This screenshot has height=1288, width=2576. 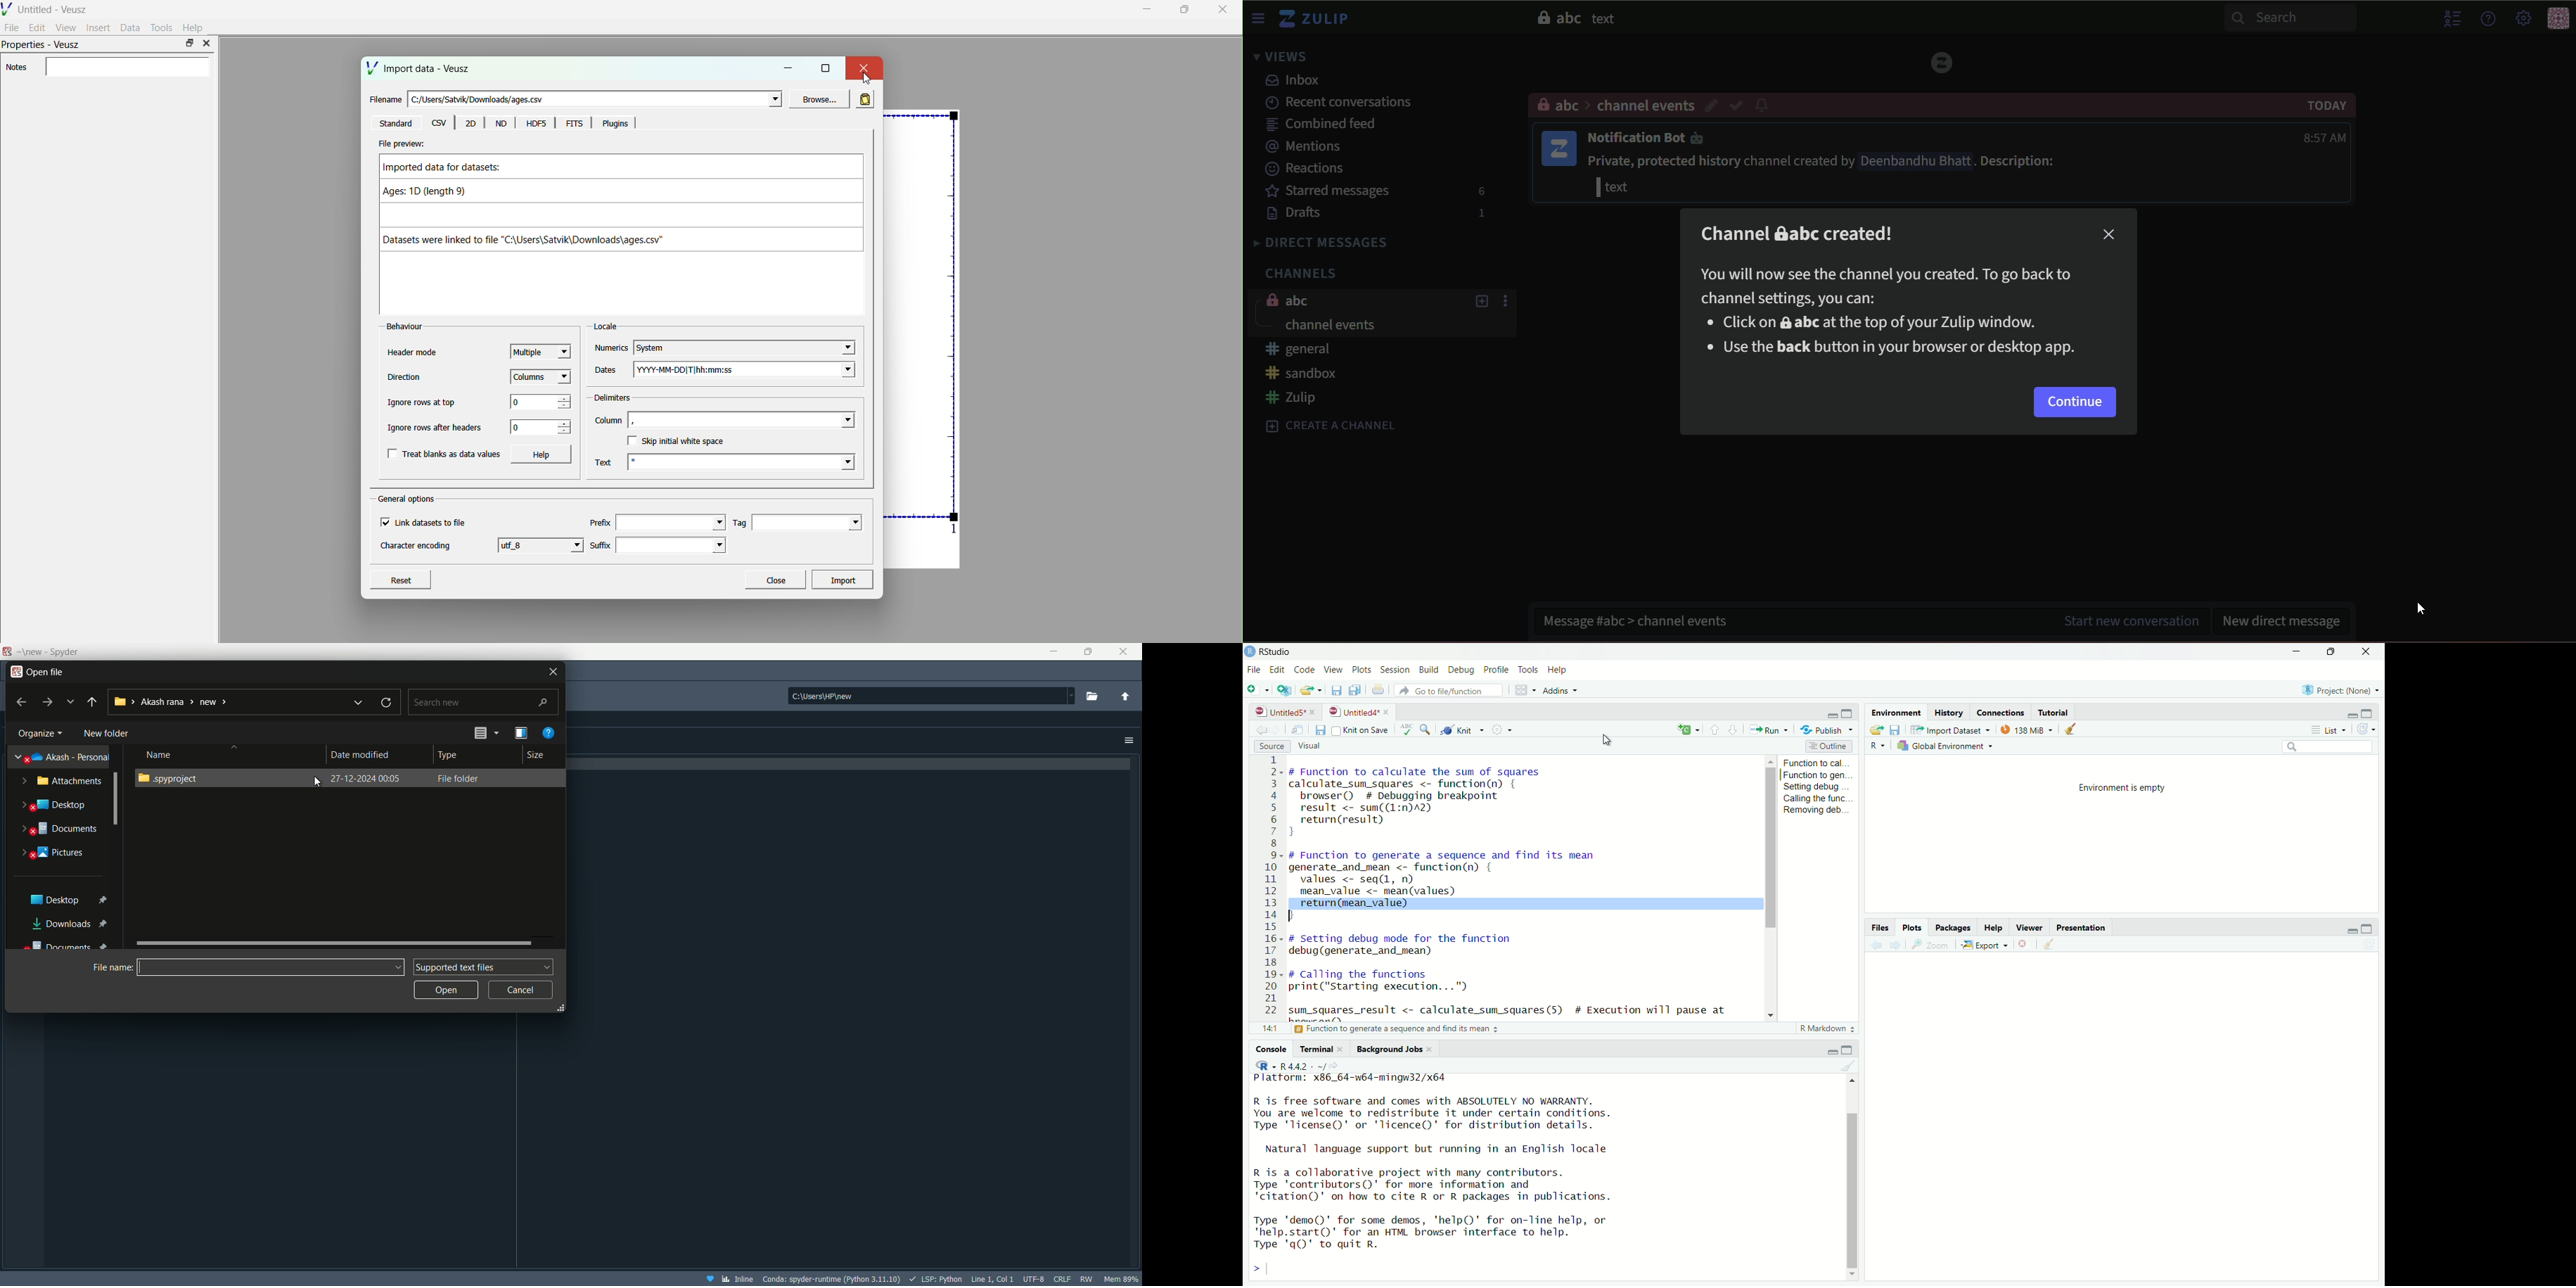 What do you see at coordinates (562, 1009) in the screenshot?
I see `Resize Handle` at bounding box center [562, 1009].